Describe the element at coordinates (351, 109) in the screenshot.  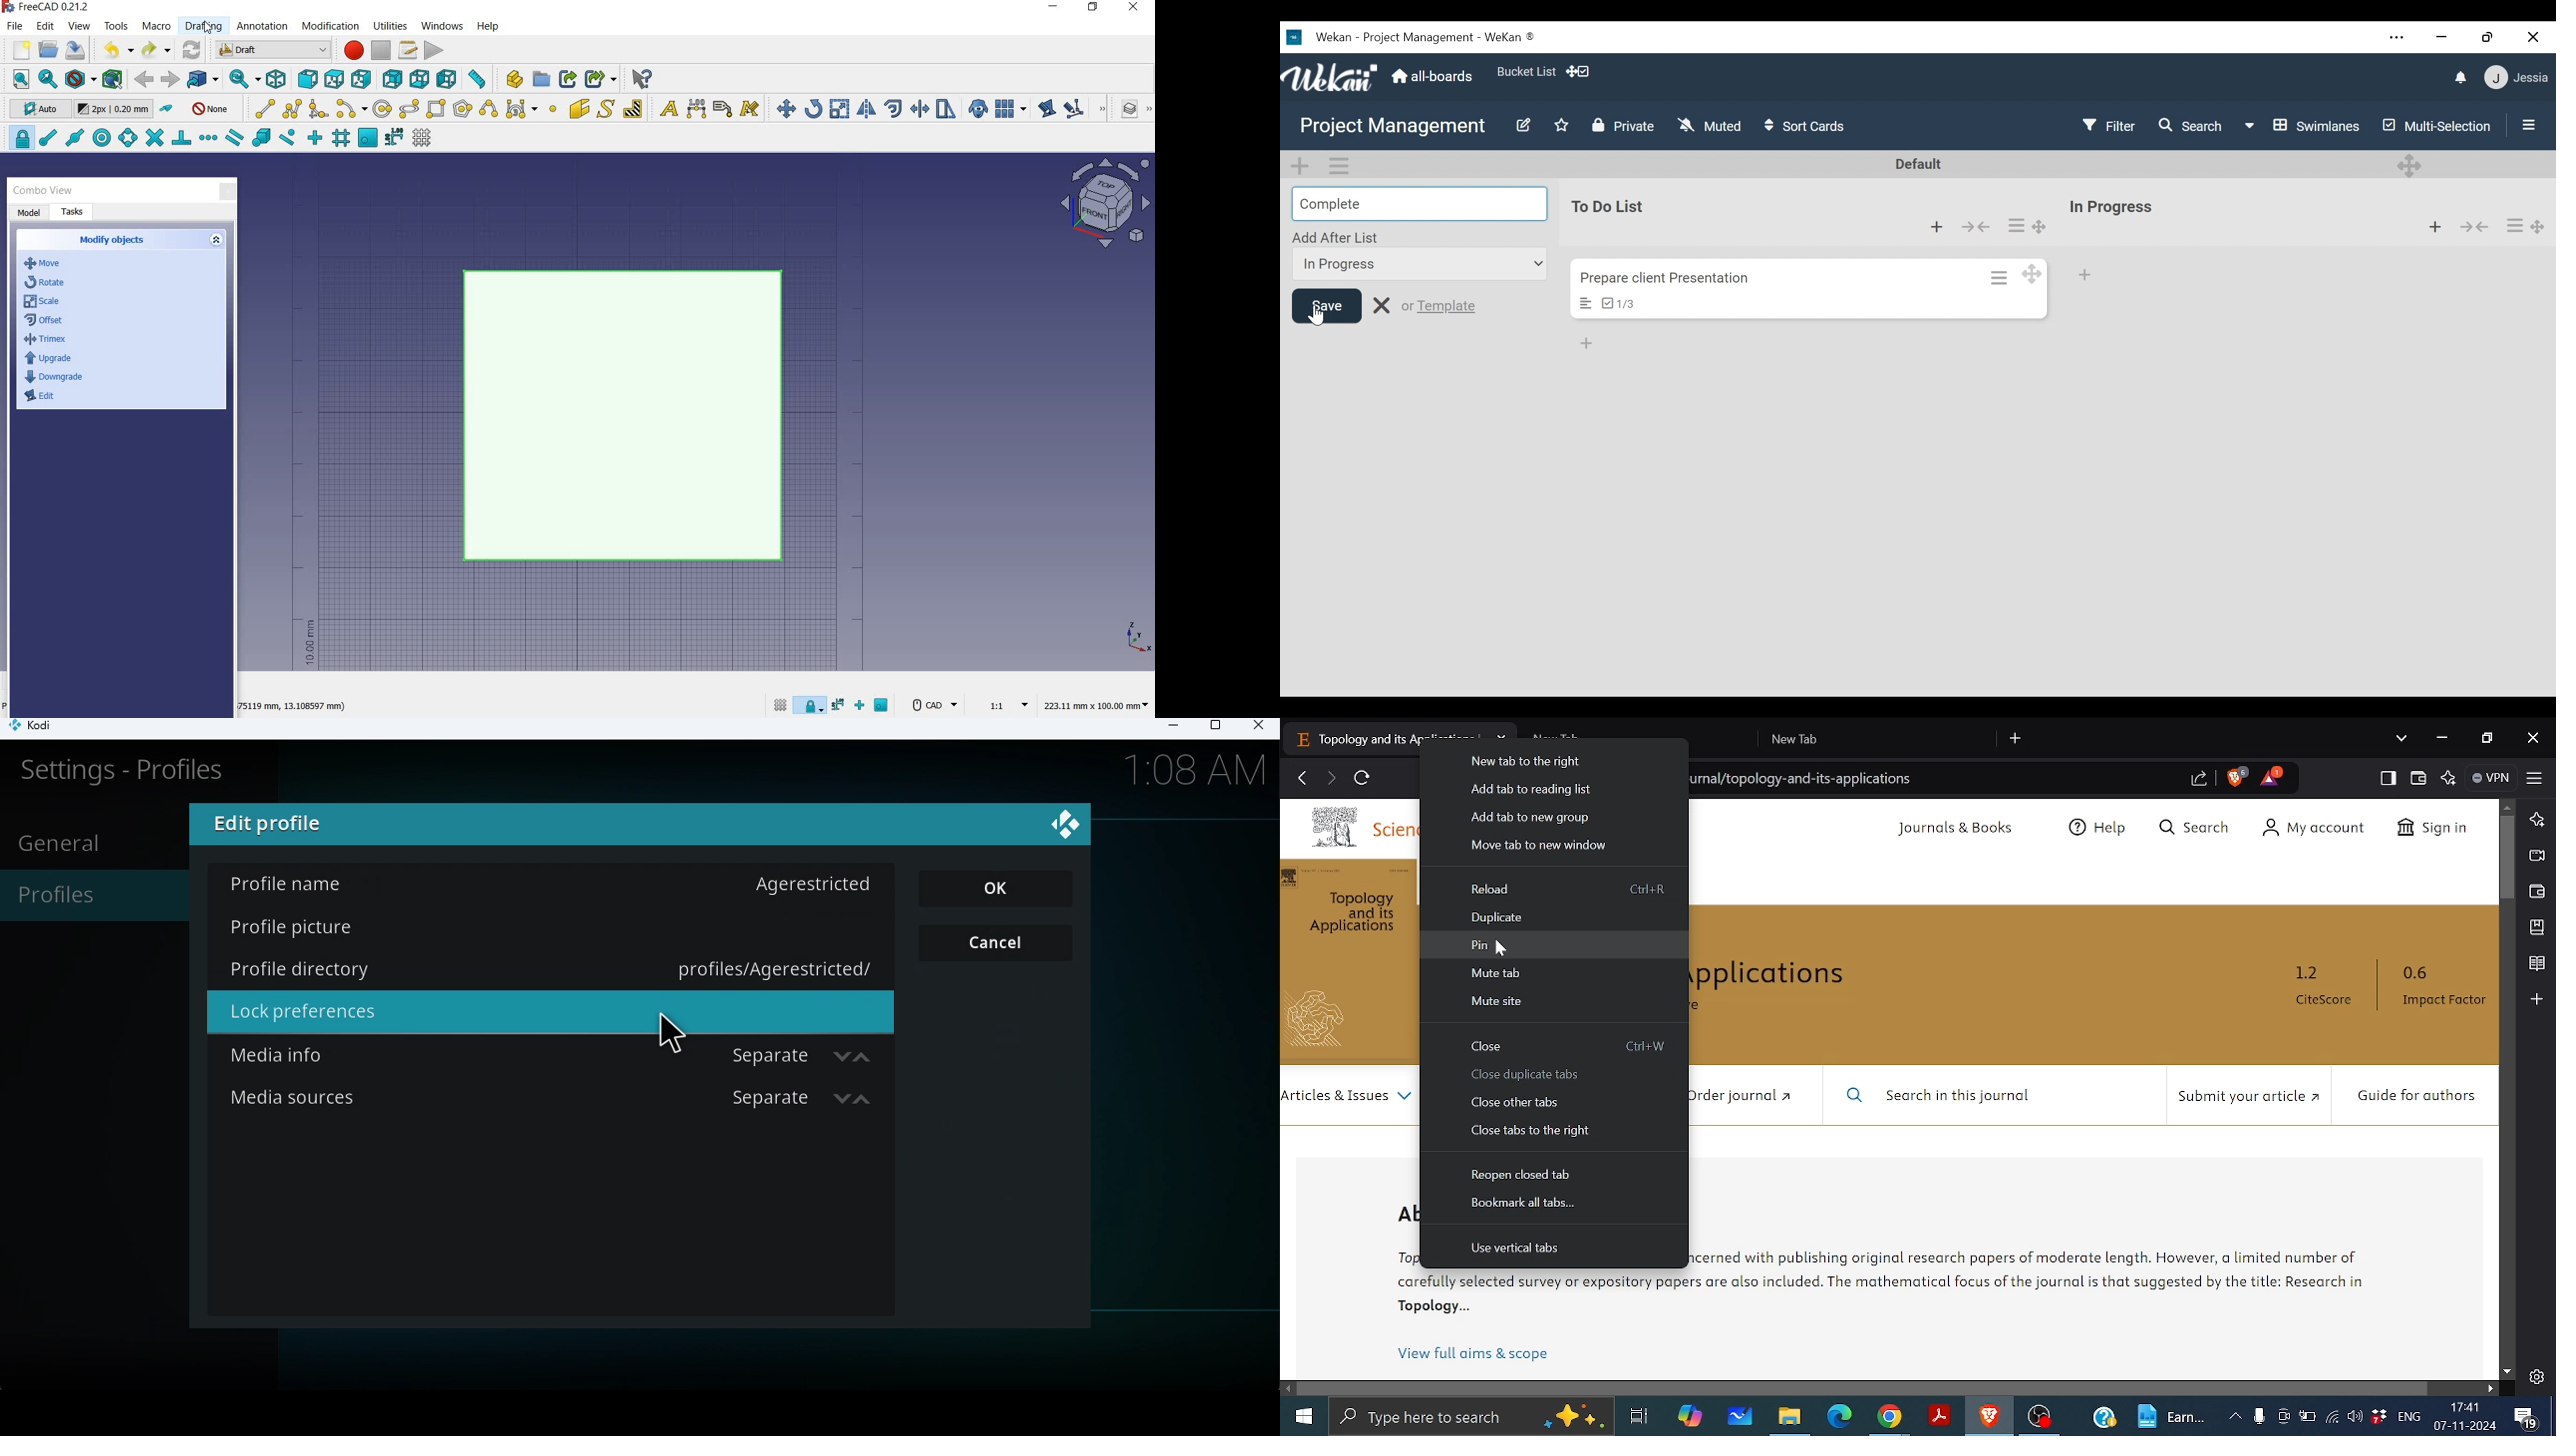
I see `arc tools` at that location.